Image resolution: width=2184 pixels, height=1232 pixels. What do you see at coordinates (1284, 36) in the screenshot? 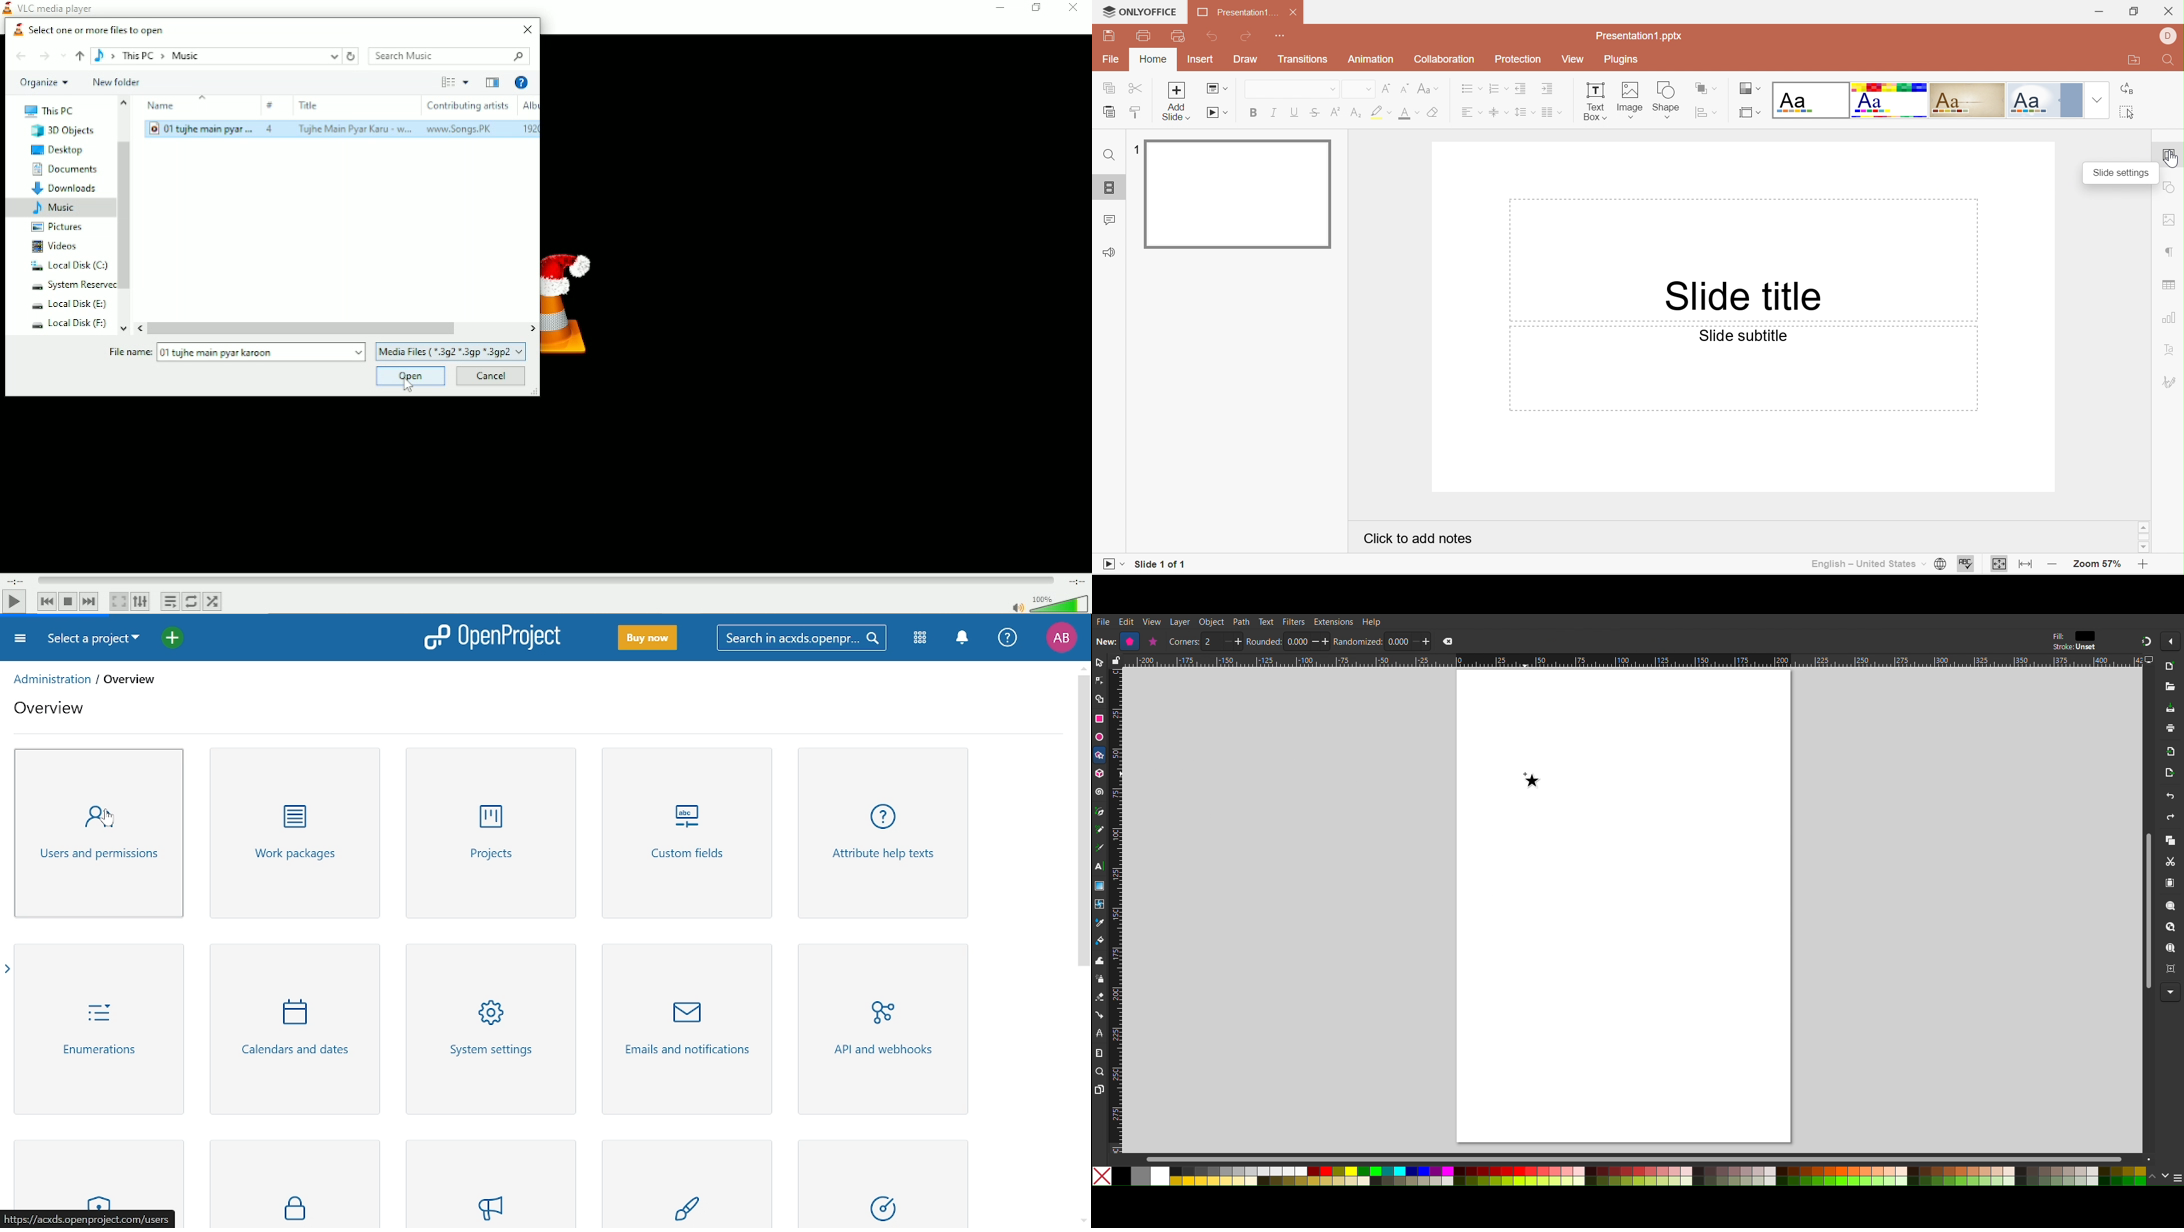
I see `Customize quick access toolbar` at bounding box center [1284, 36].